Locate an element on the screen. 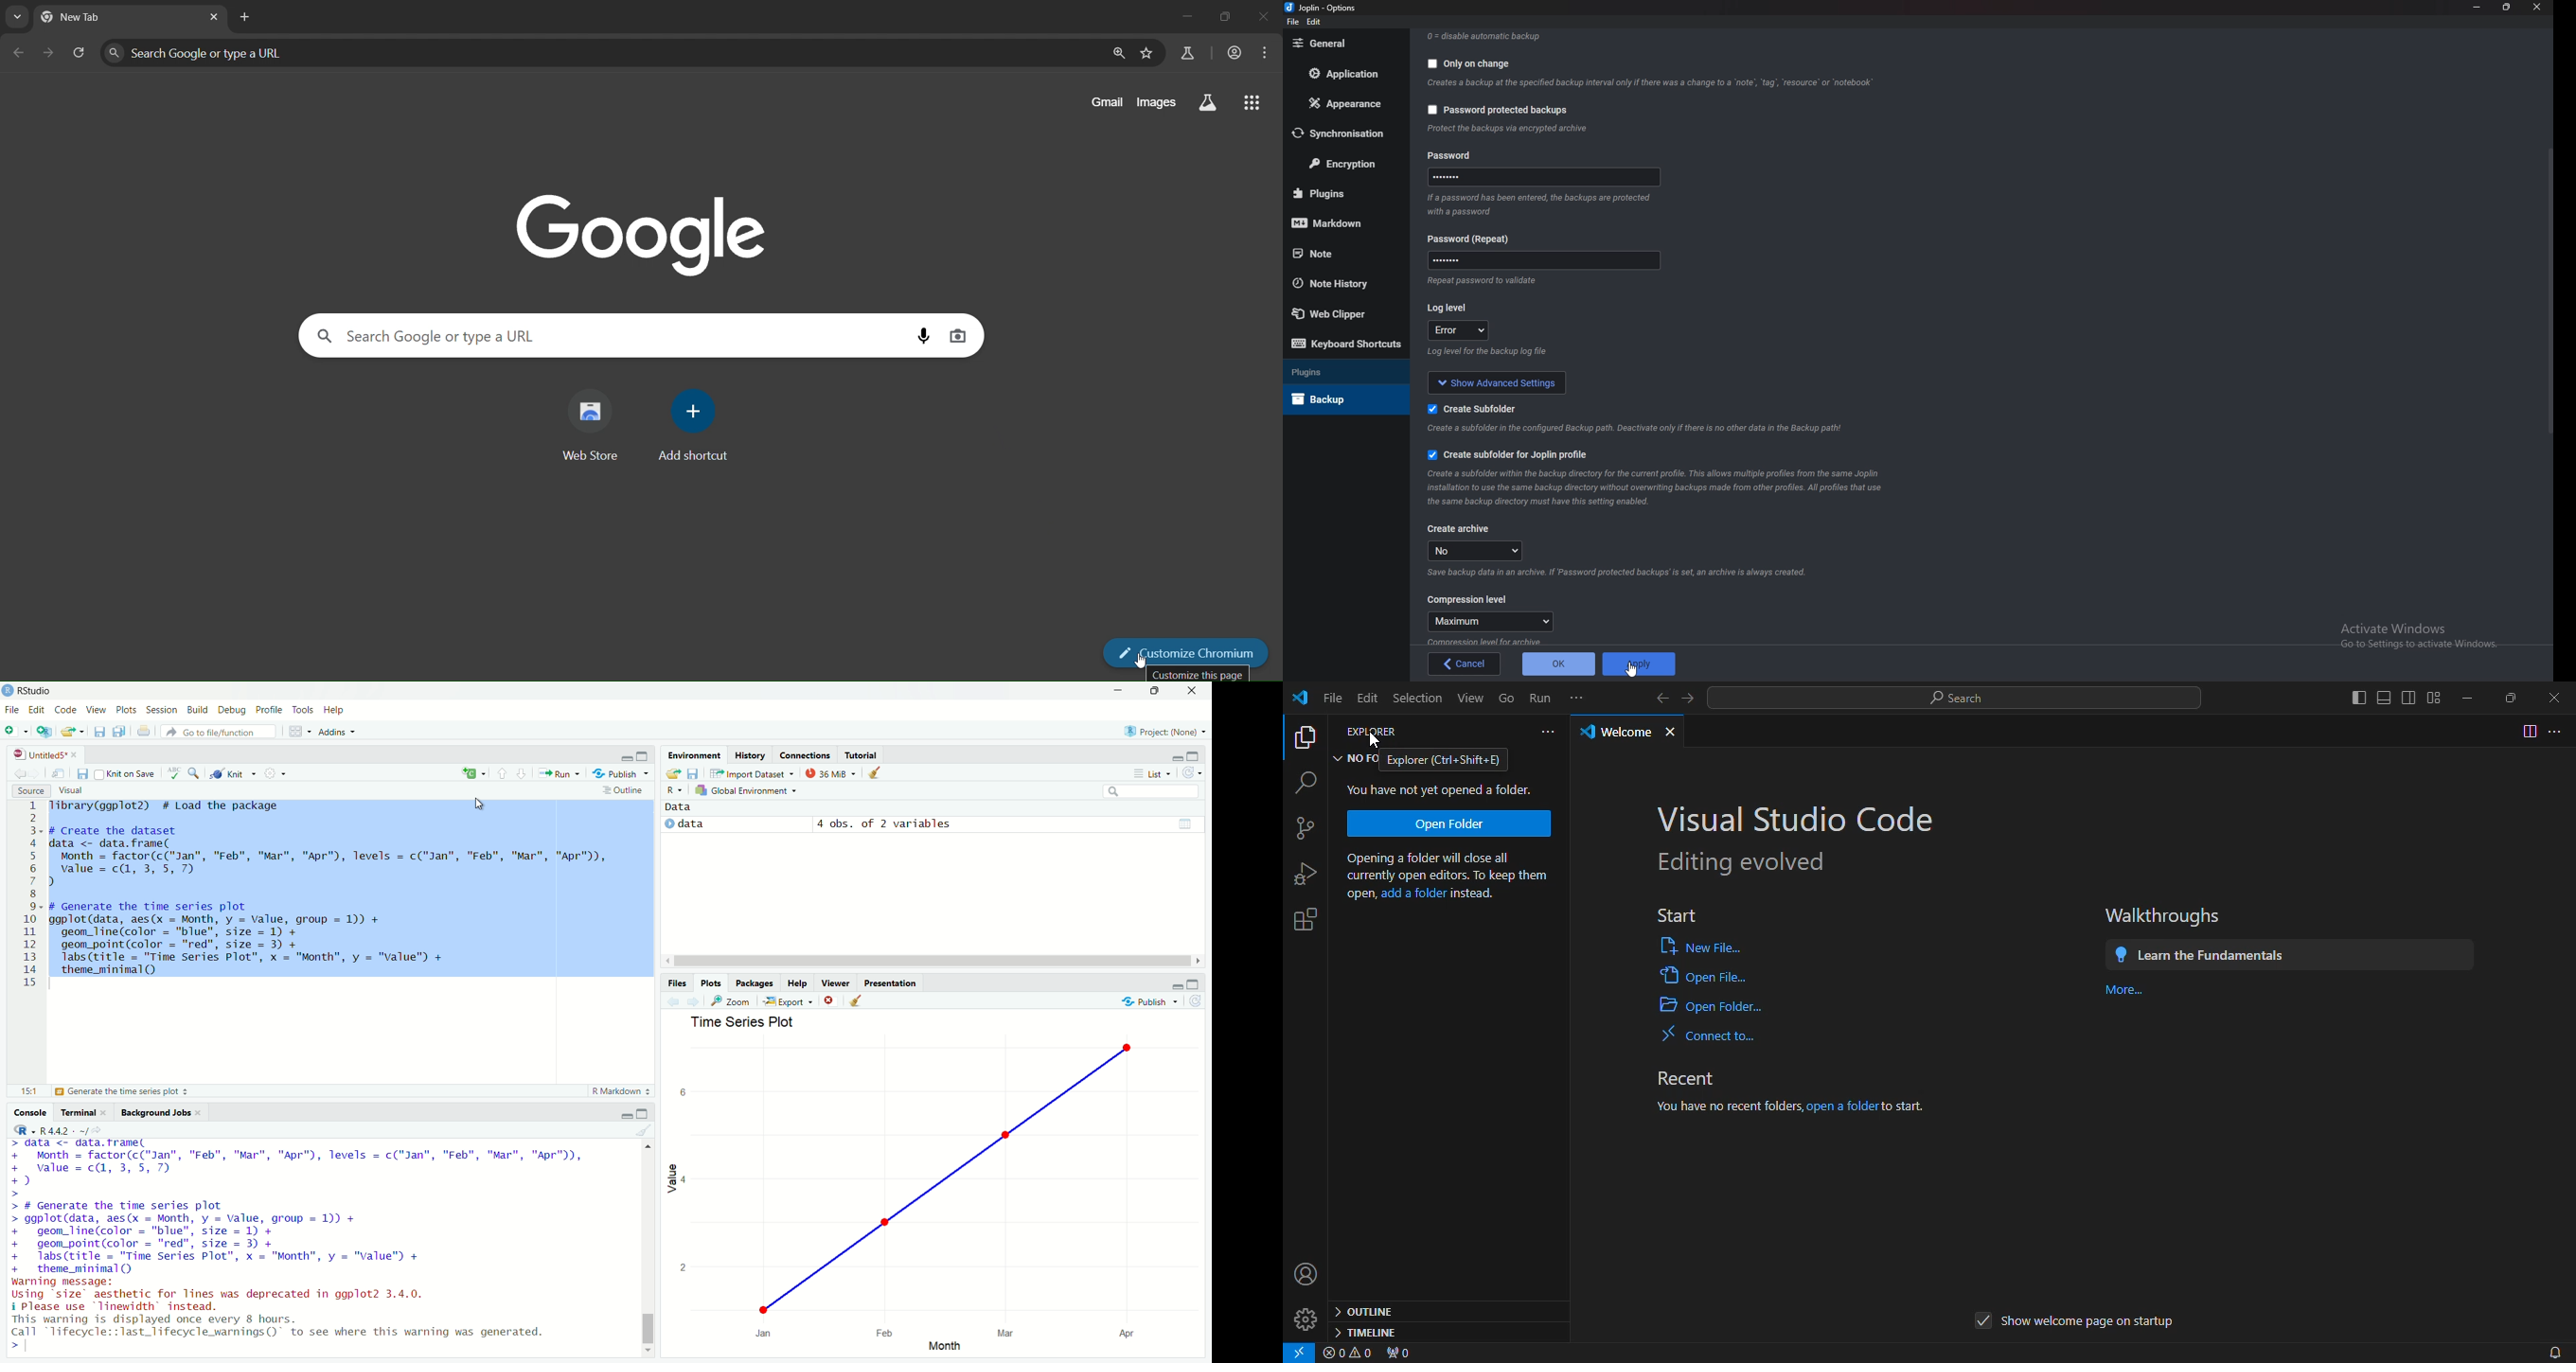  presentations is located at coordinates (892, 982).